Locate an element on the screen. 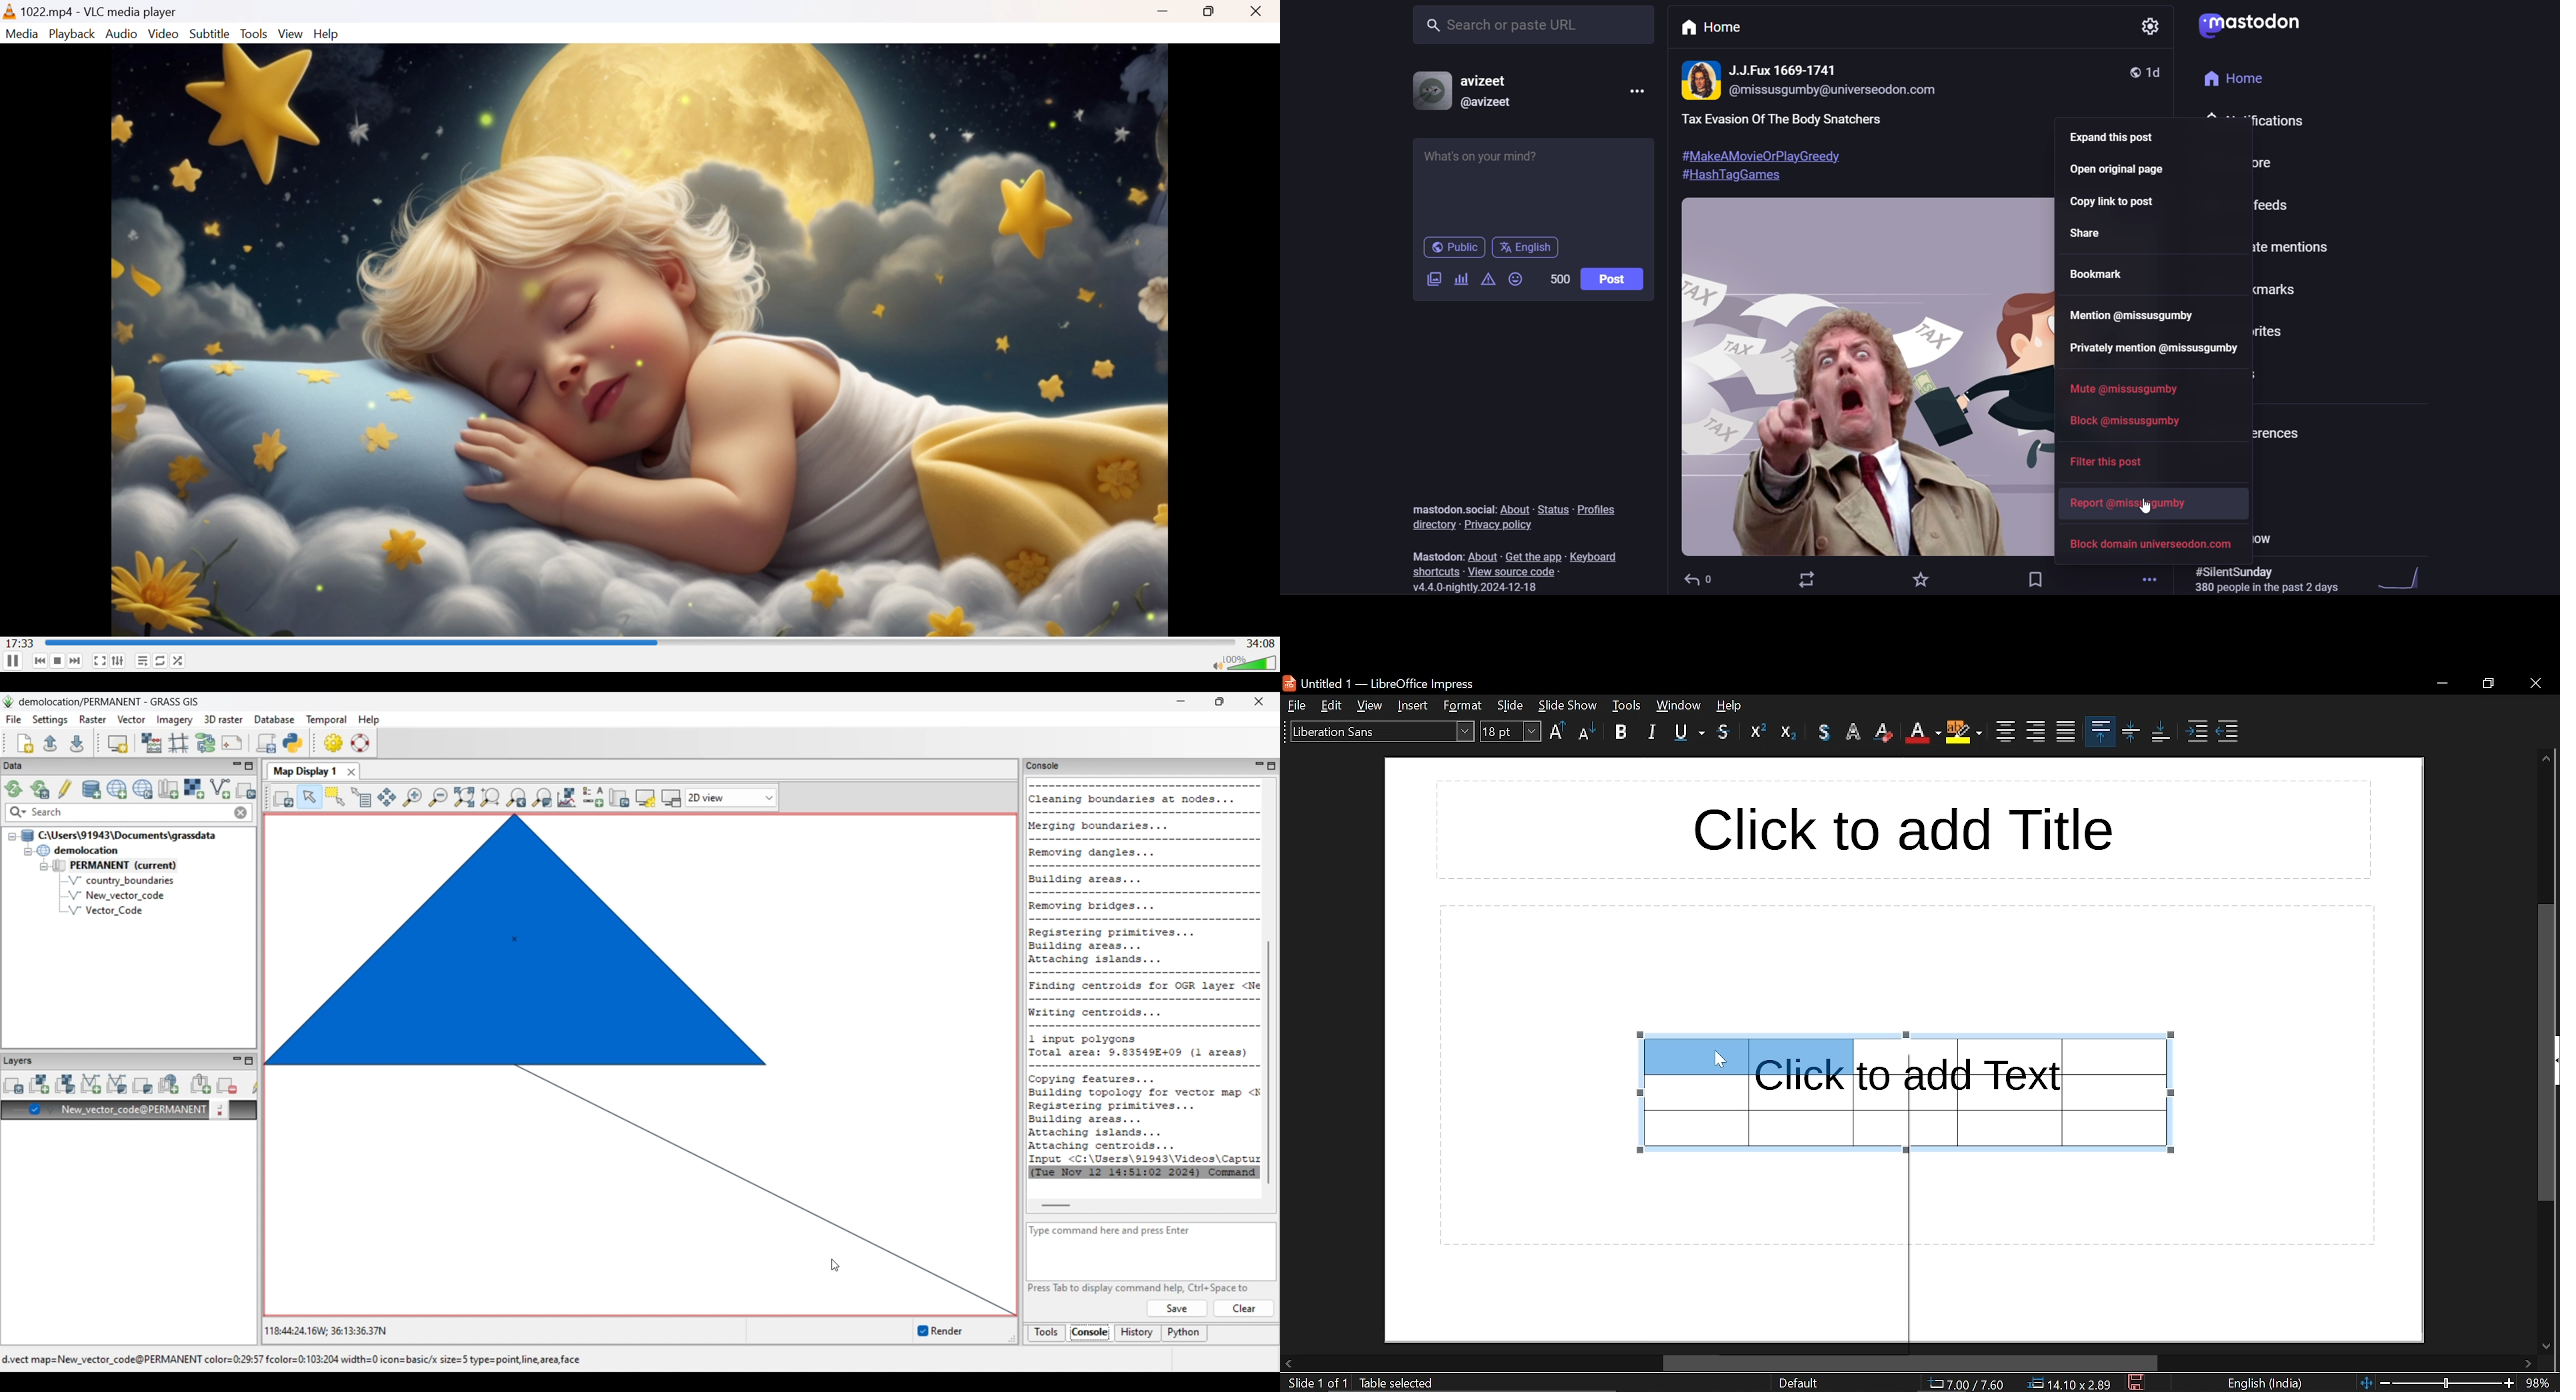 Image resolution: width=2576 pixels, height=1400 pixels. profile picture is located at coordinates (1431, 91).